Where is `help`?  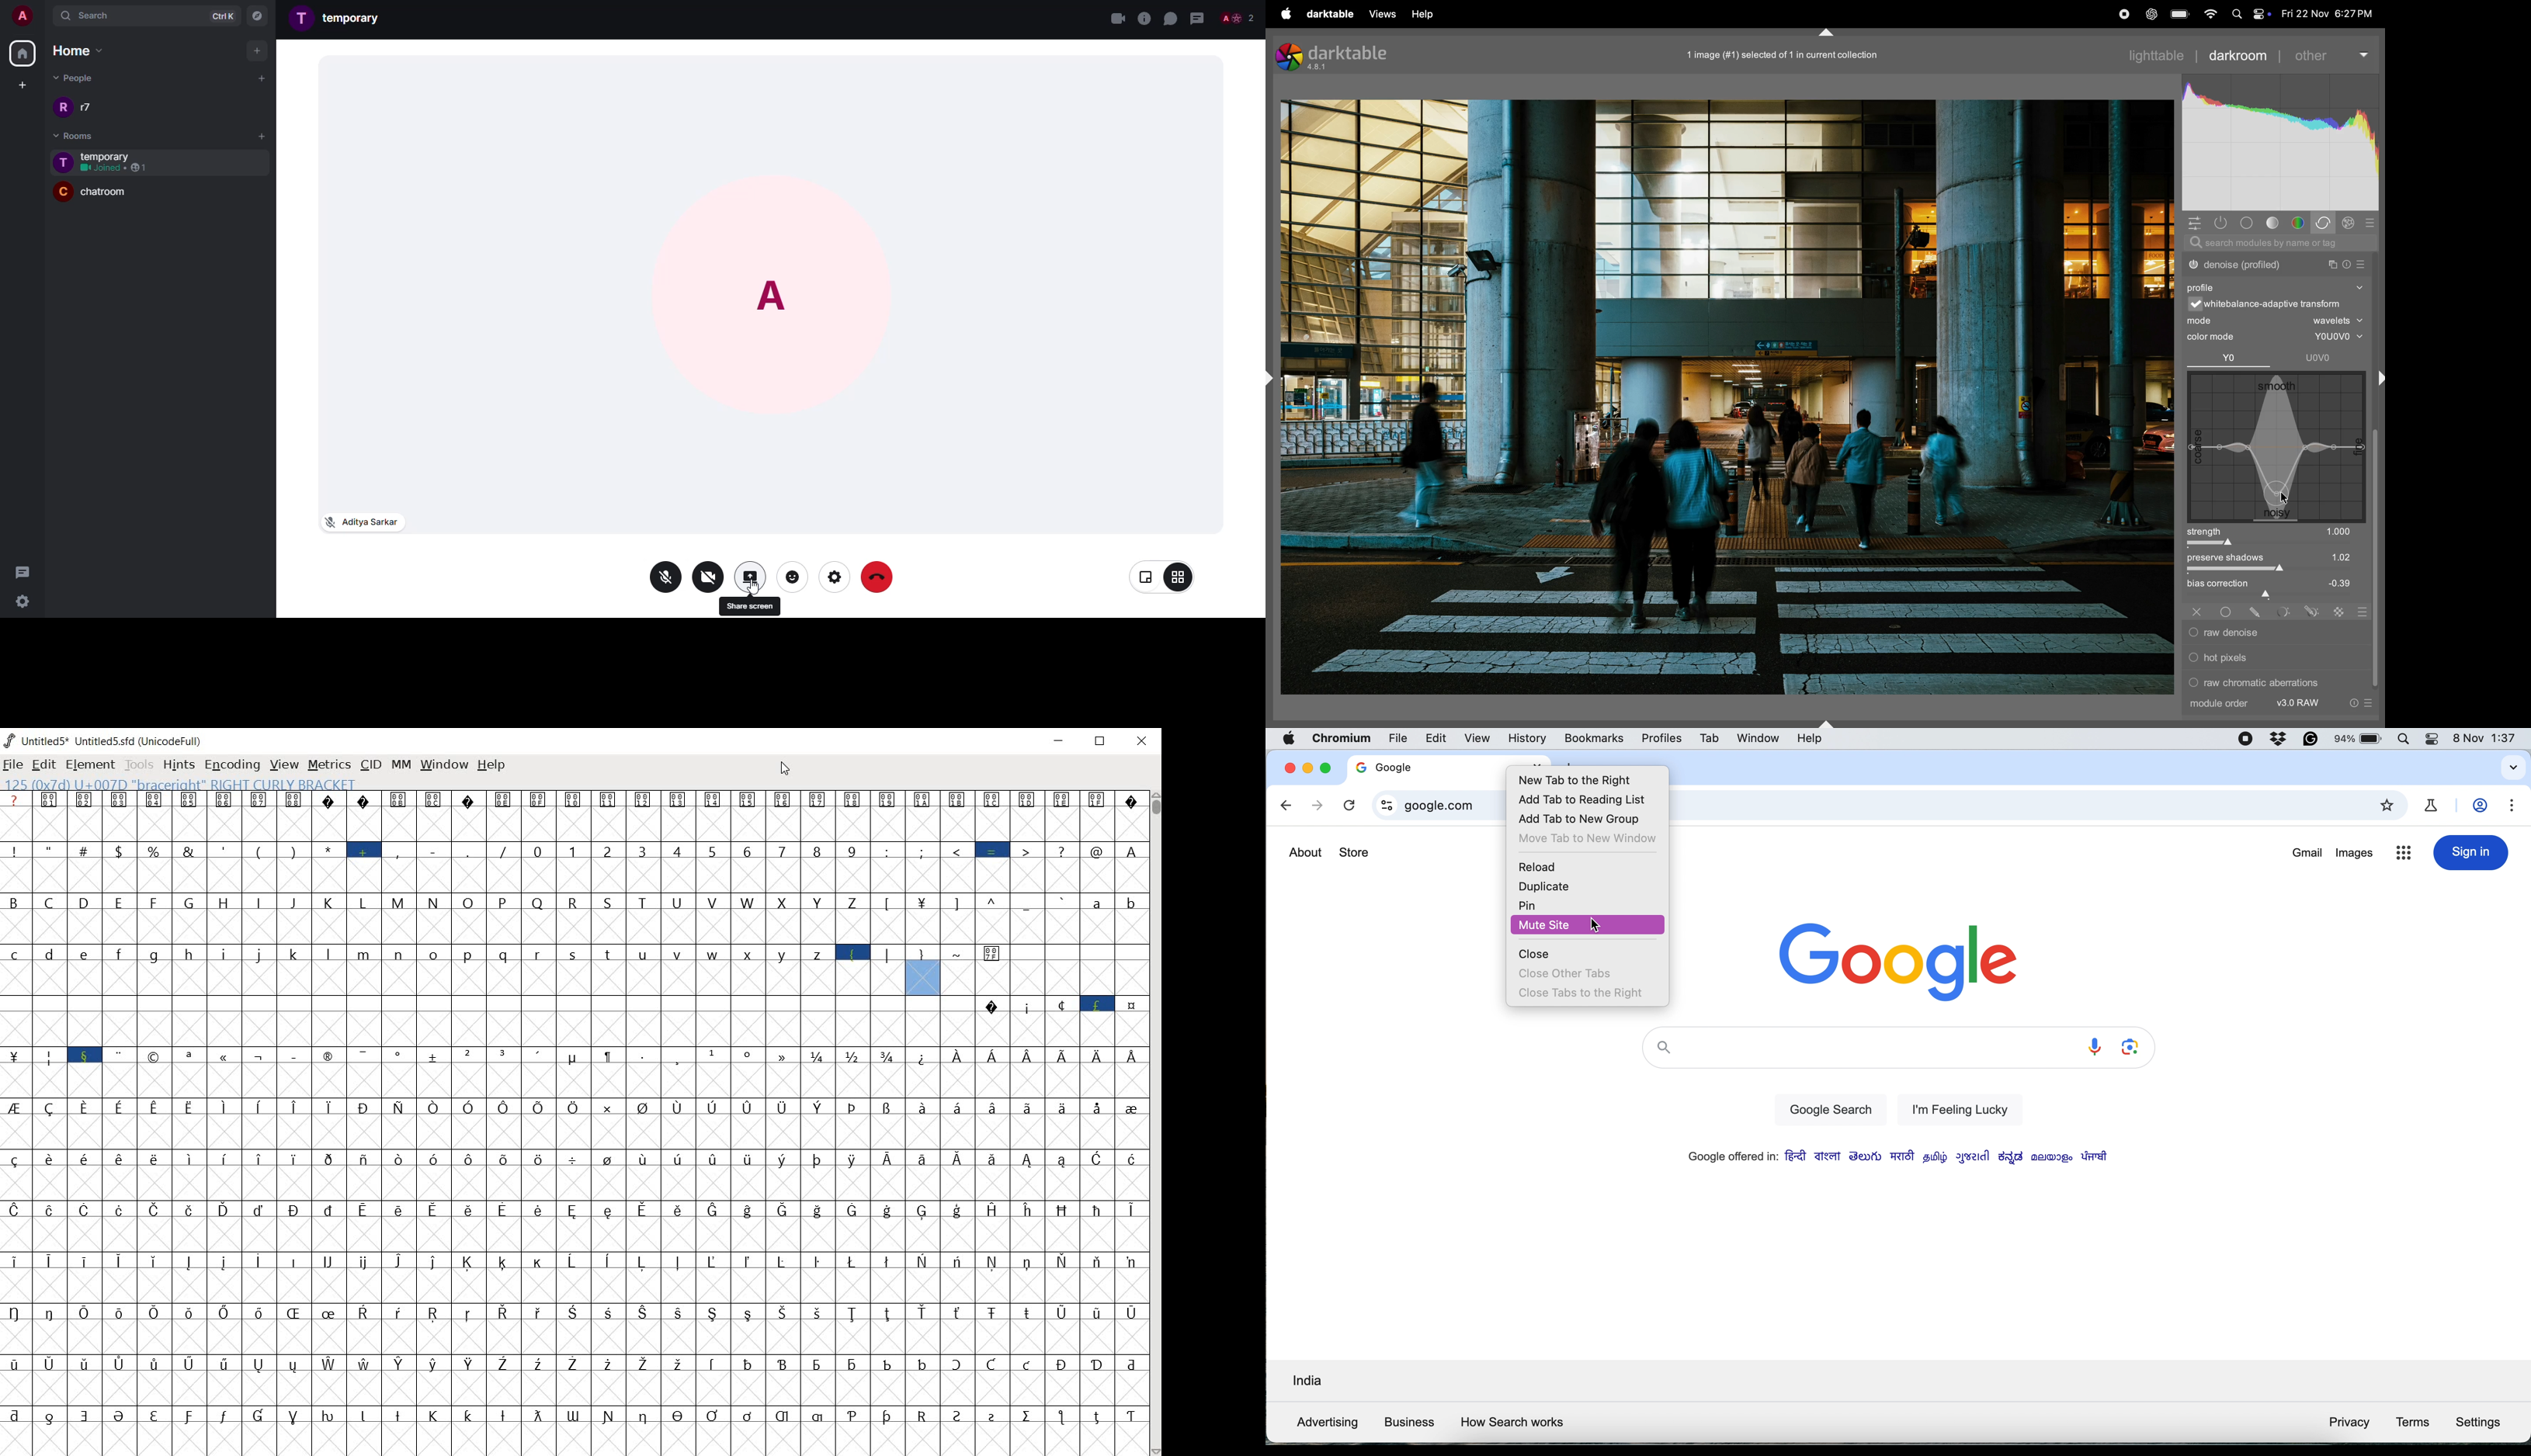 help is located at coordinates (1427, 16).